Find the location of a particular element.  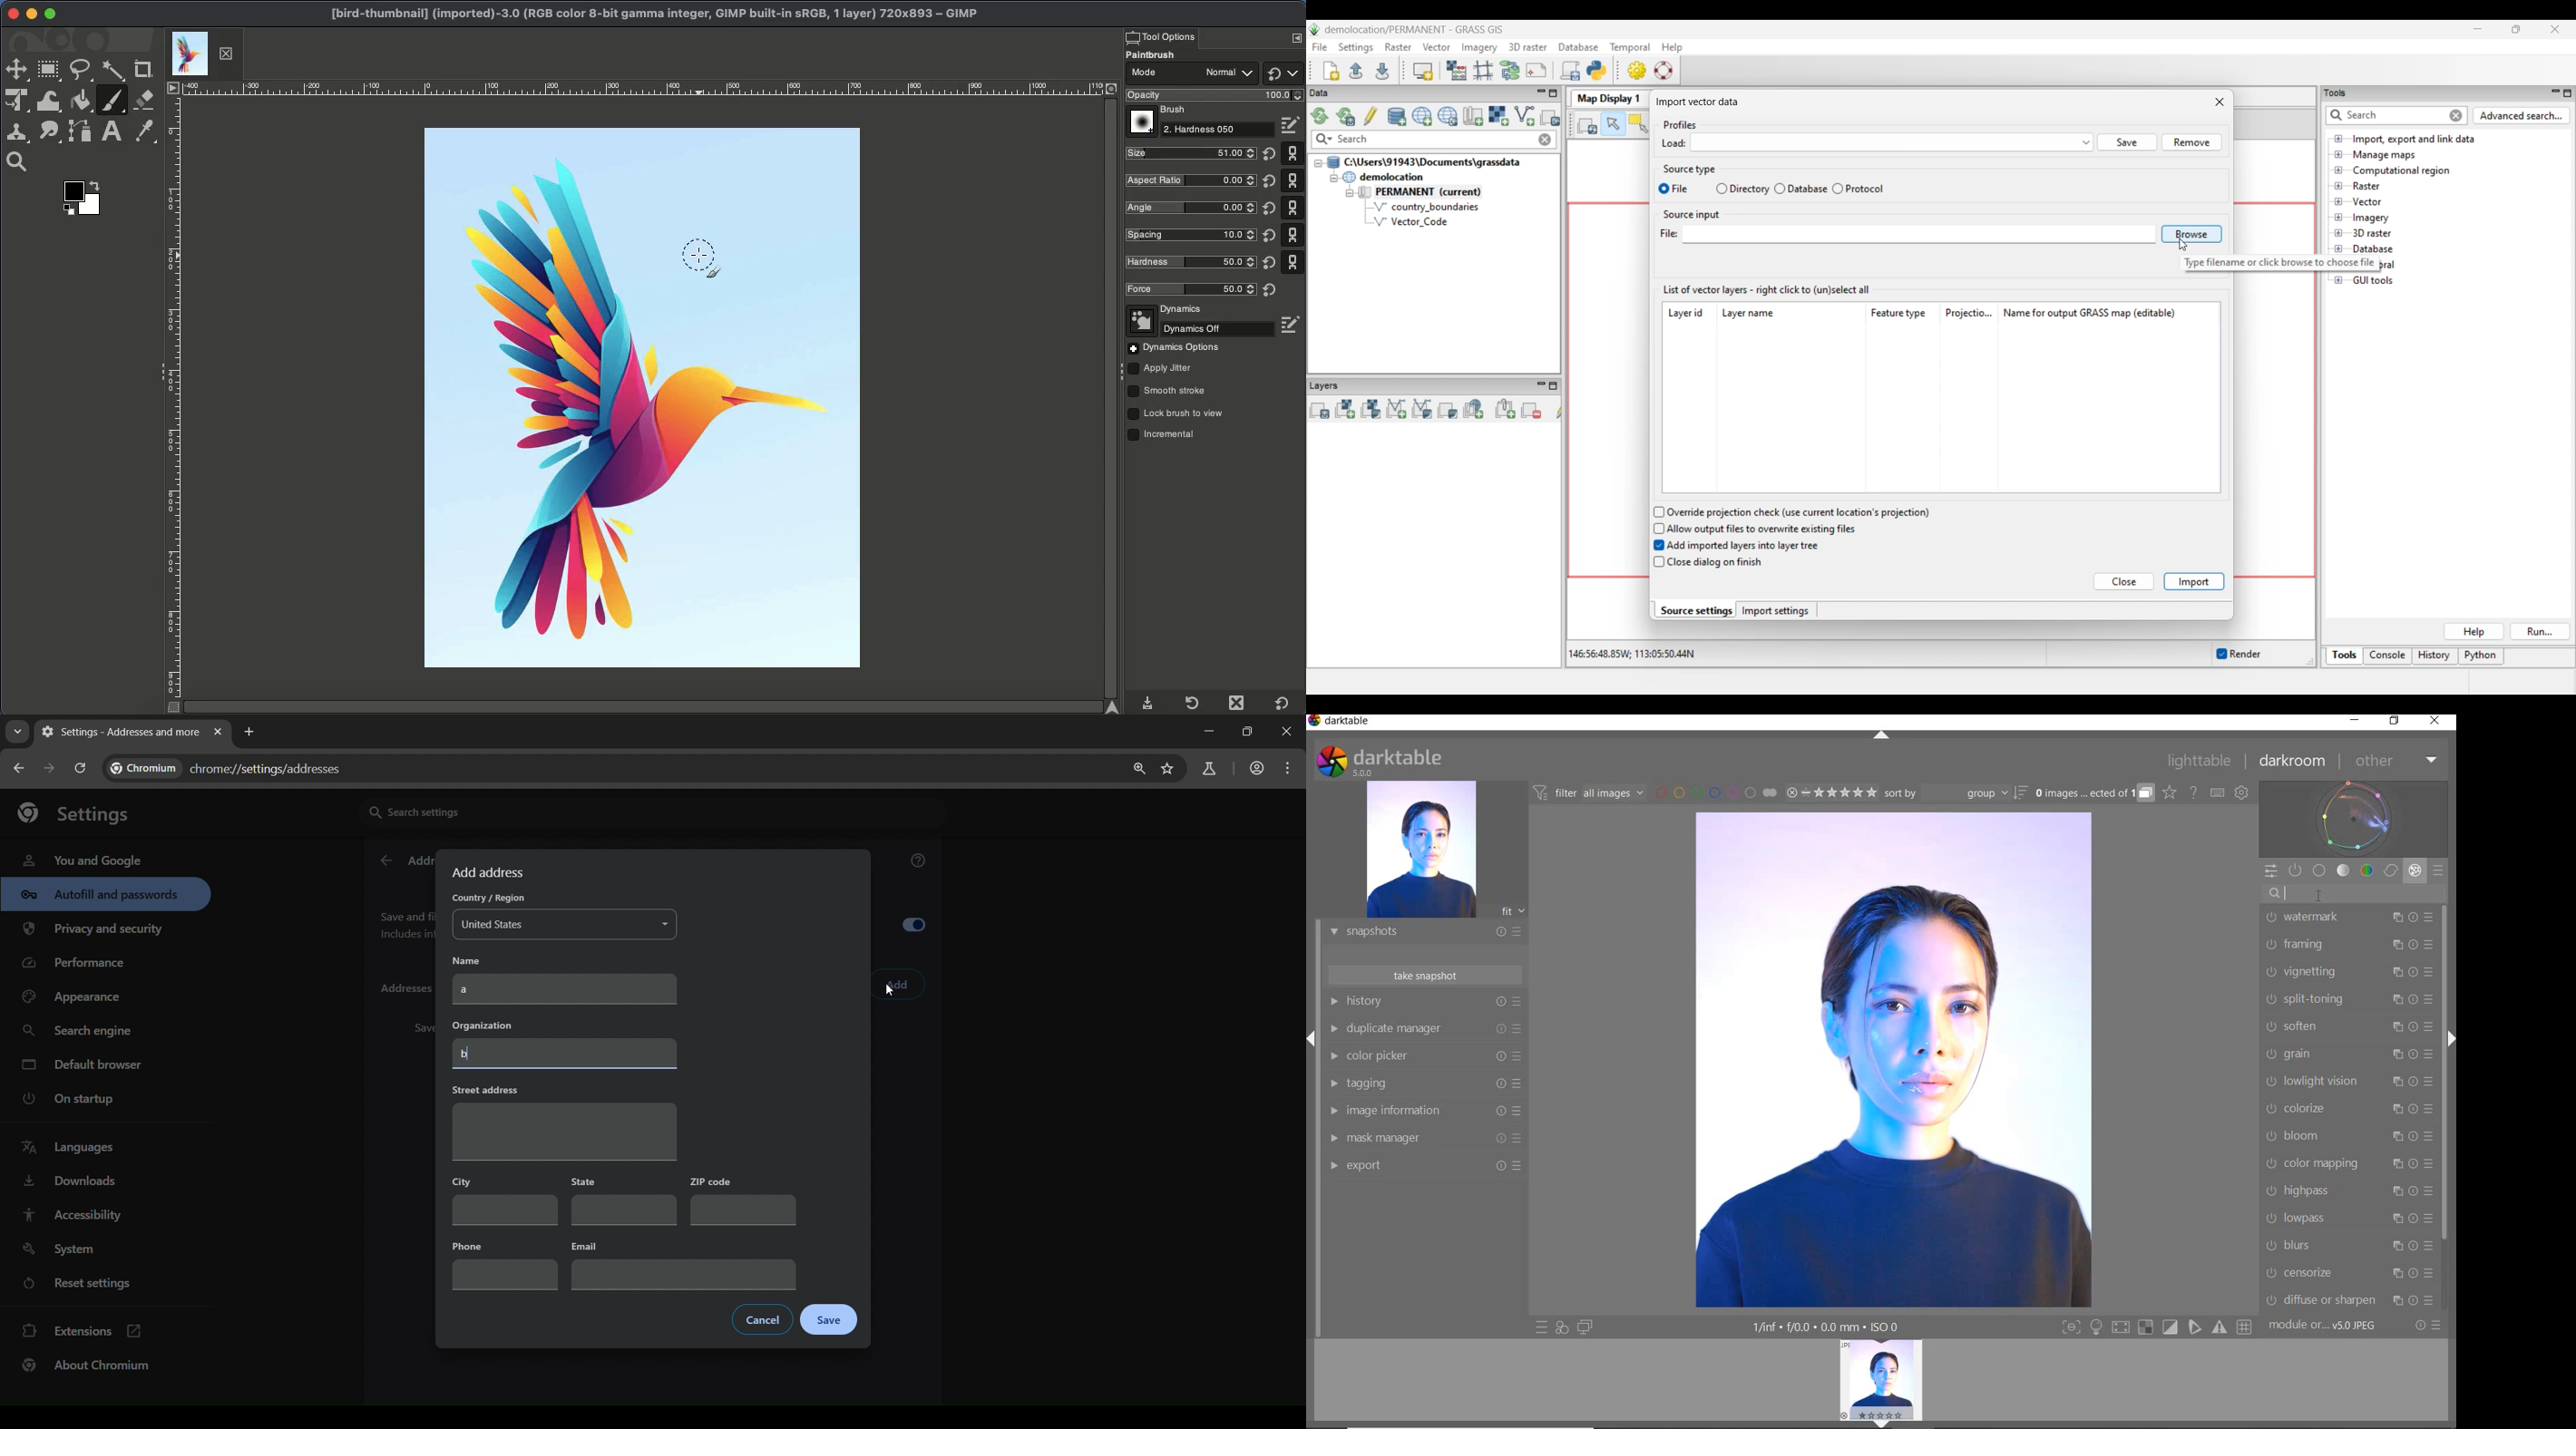

CORRECT is located at coordinates (2392, 872).